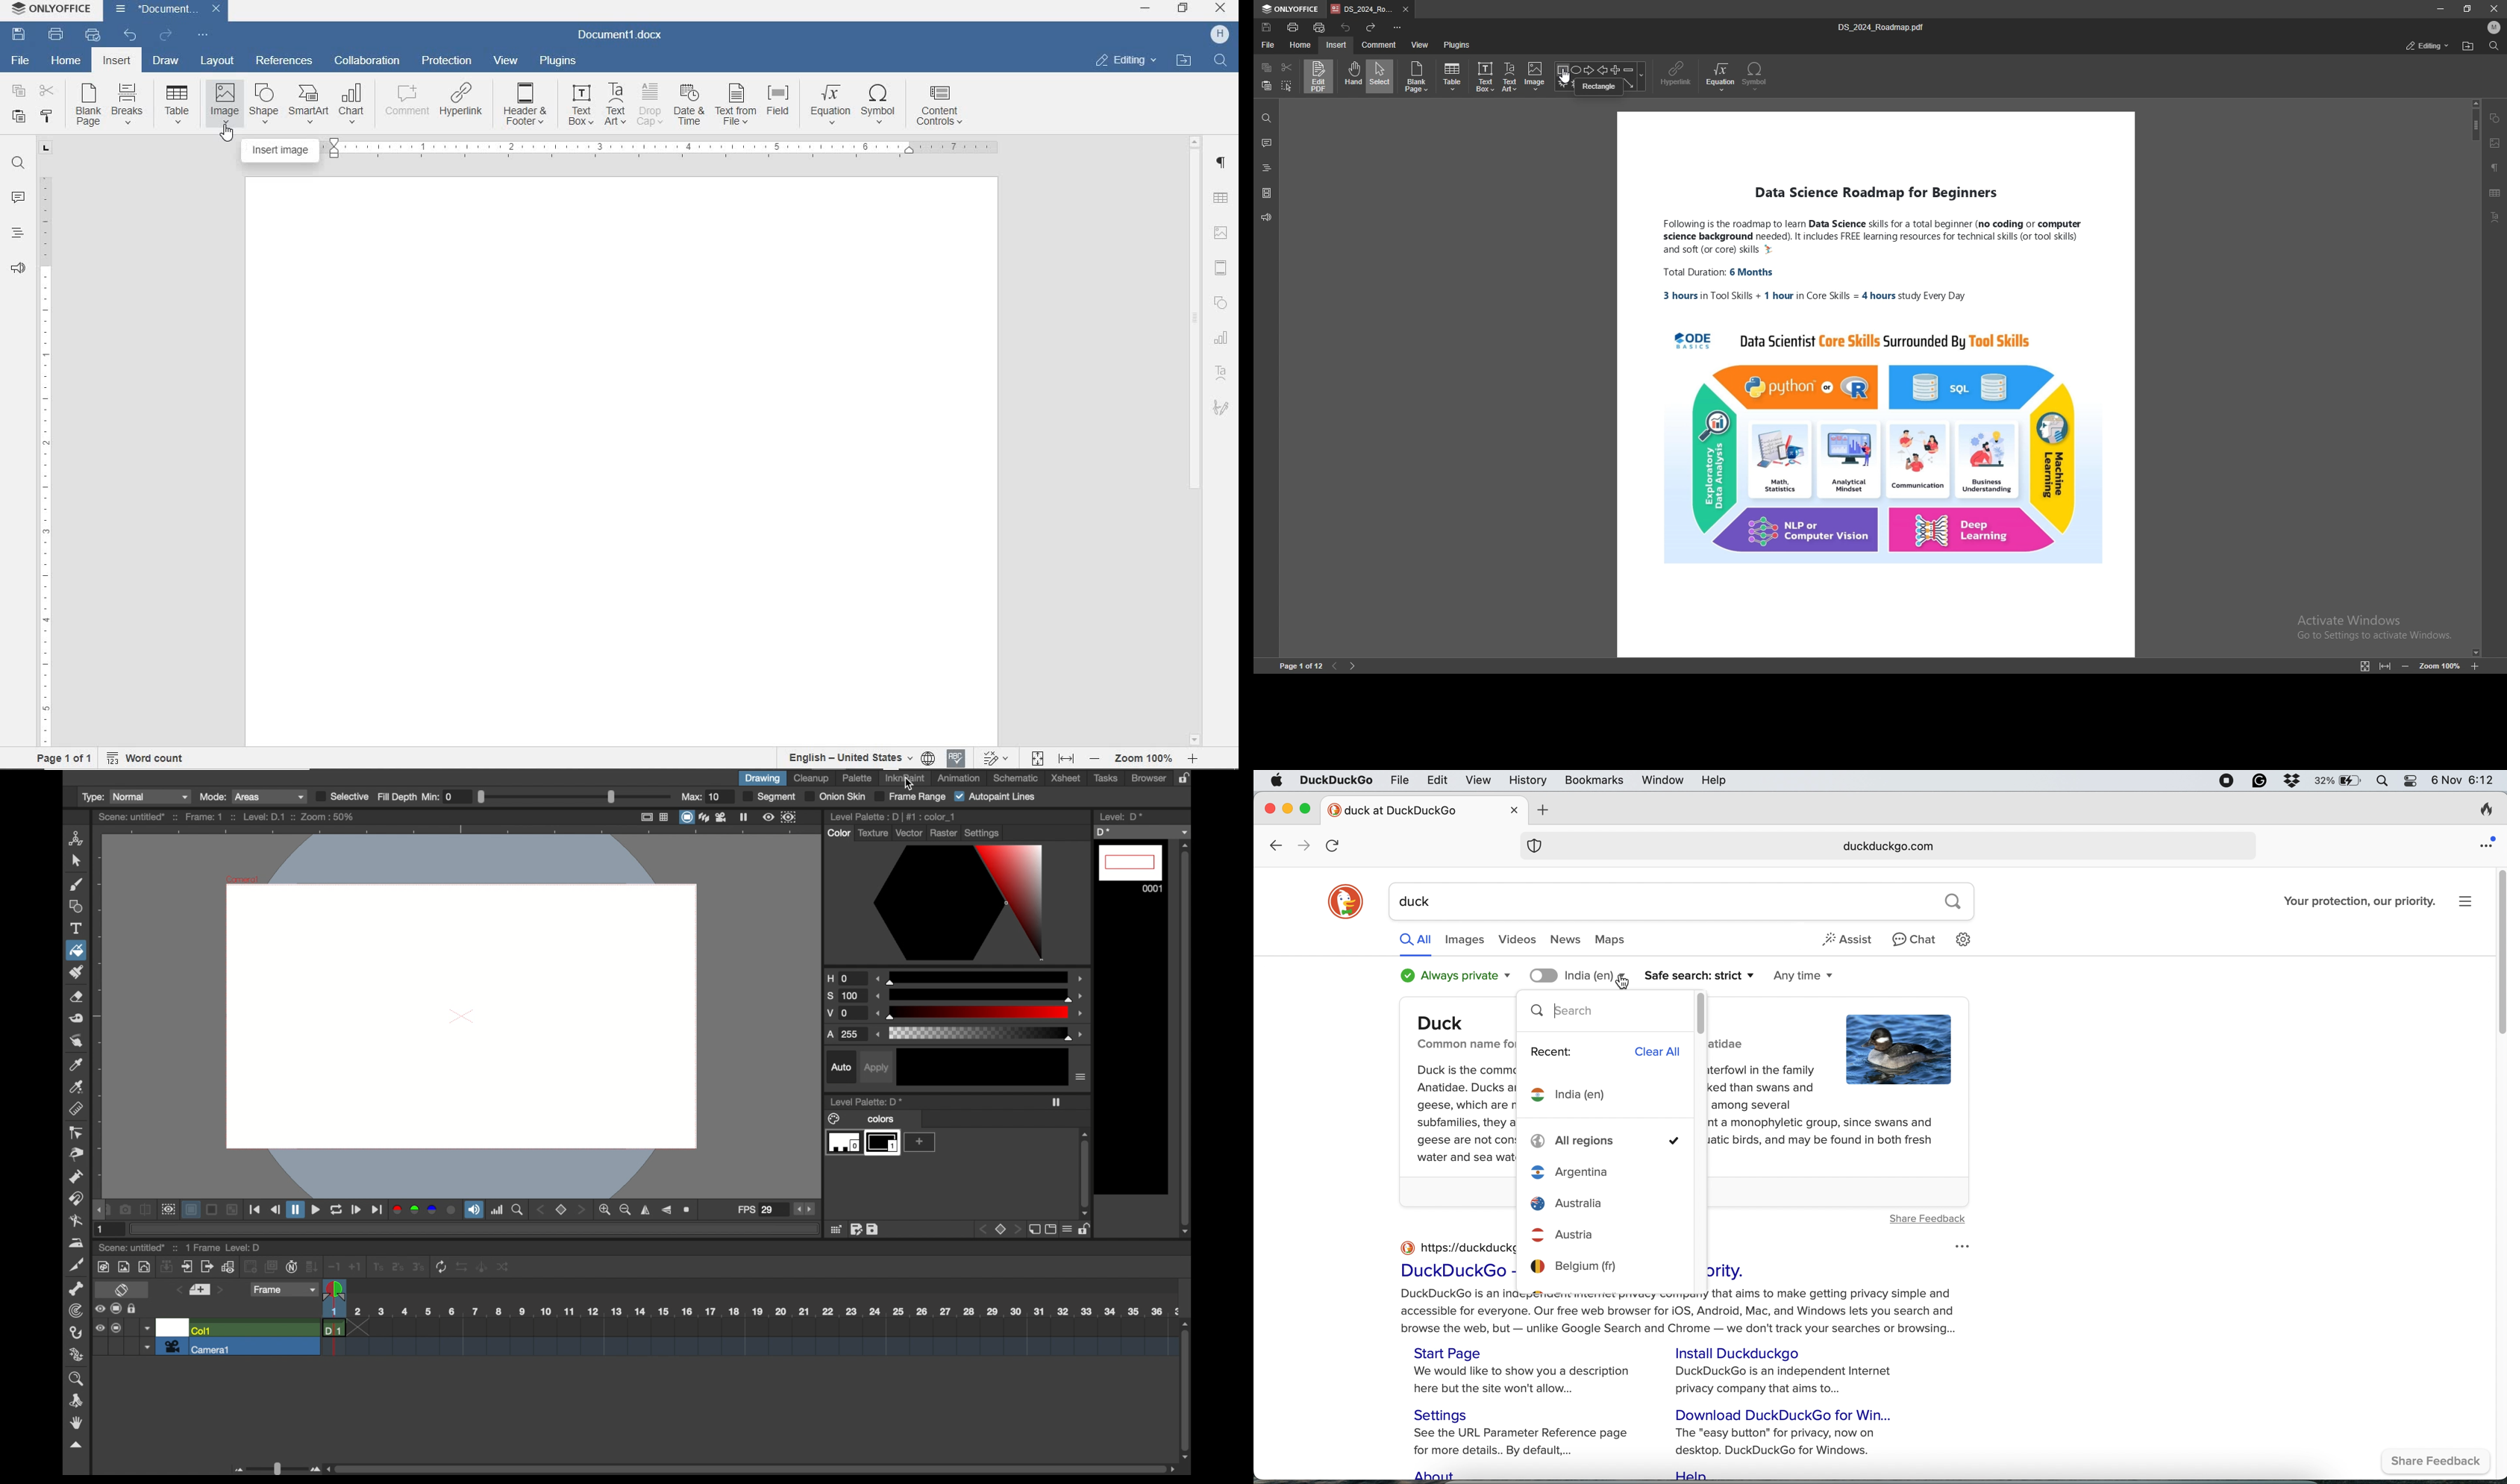 This screenshot has height=1484, width=2520. What do you see at coordinates (1194, 441) in the screenshot?
I see `scrollbar` at bounding box center [1194, 441].